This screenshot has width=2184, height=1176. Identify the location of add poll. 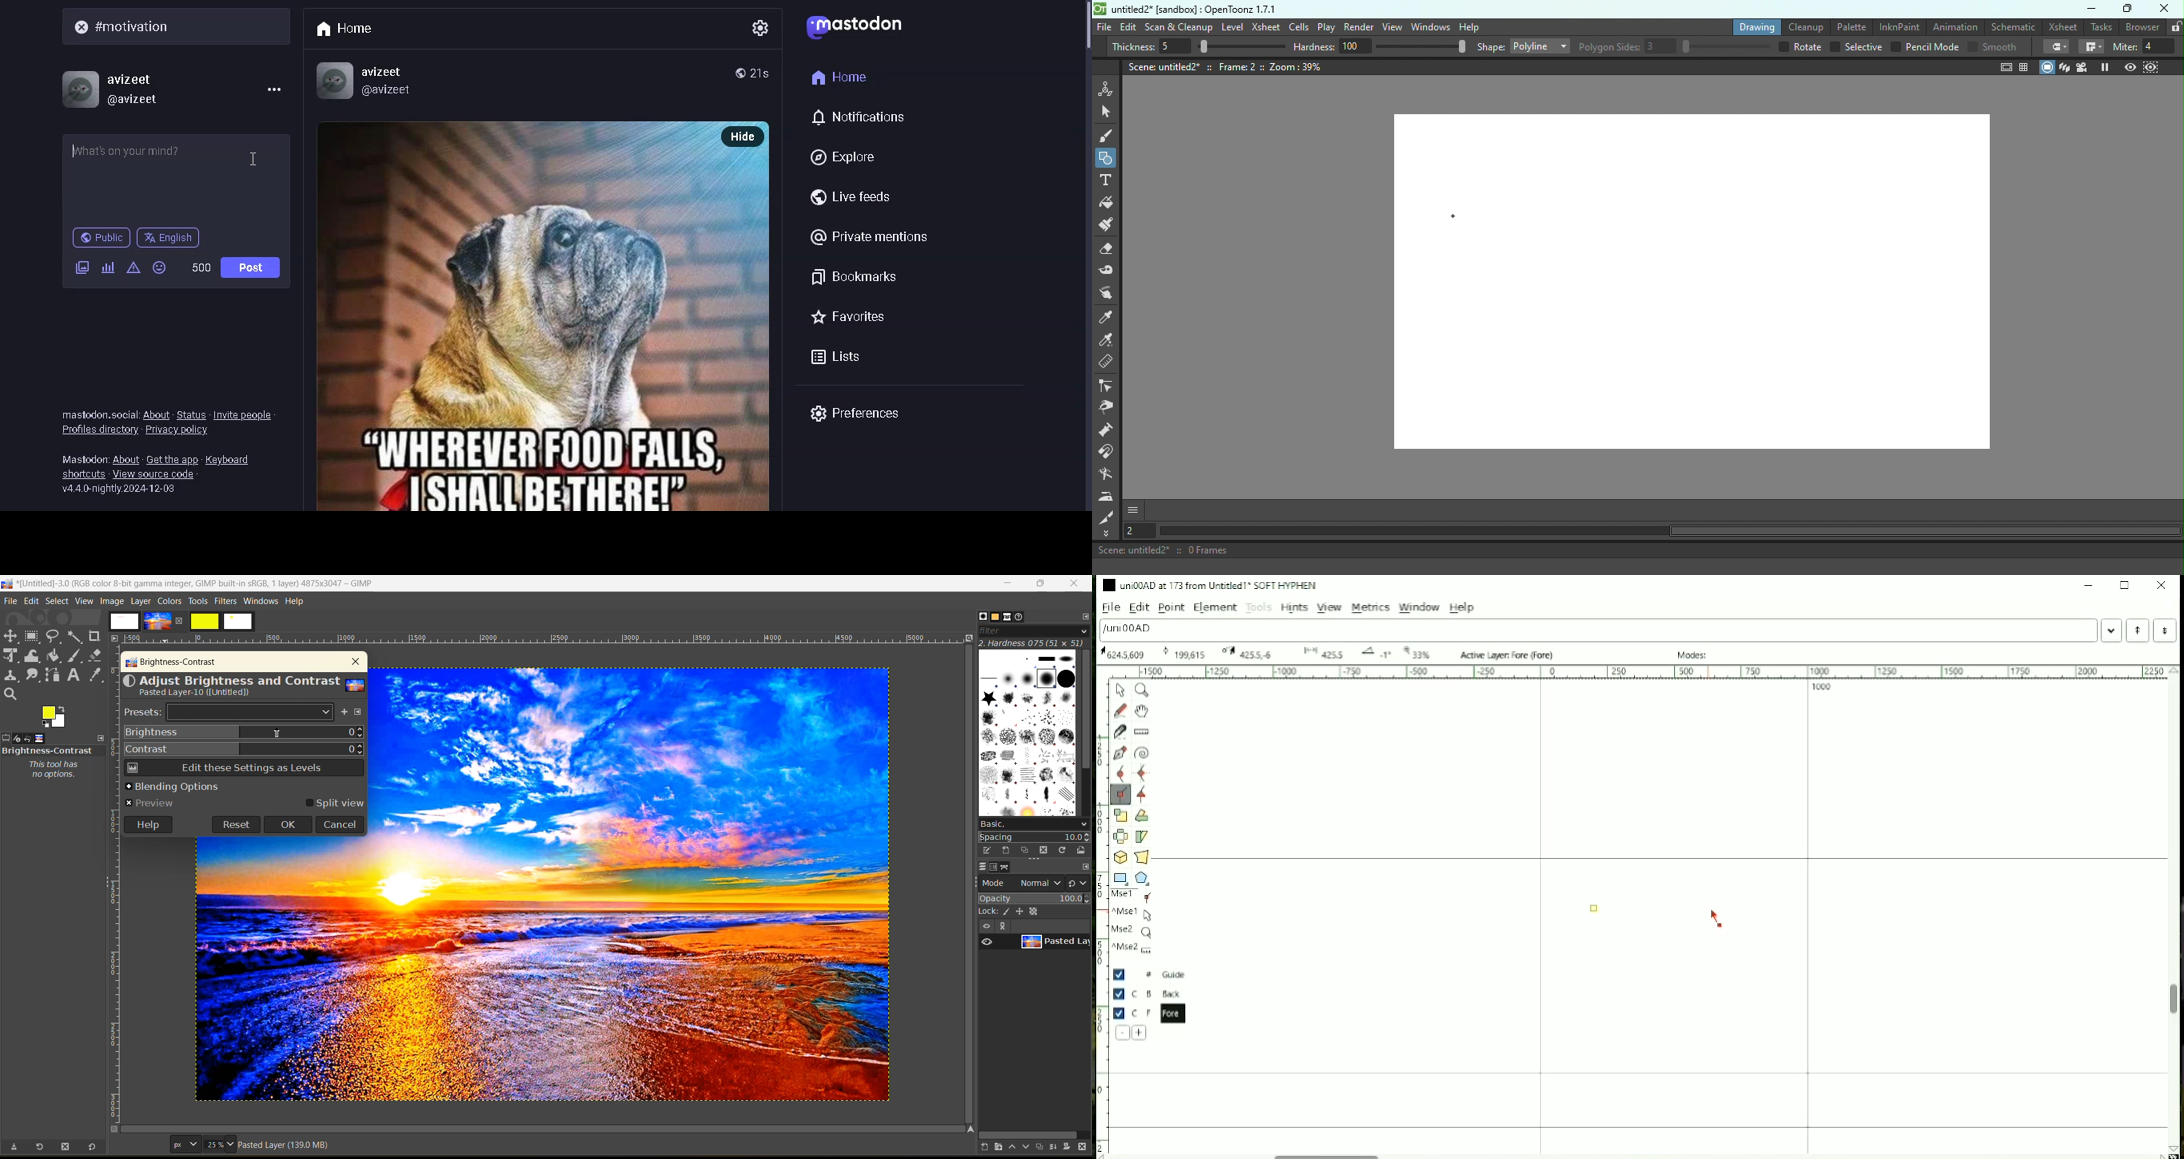
(106, 268).